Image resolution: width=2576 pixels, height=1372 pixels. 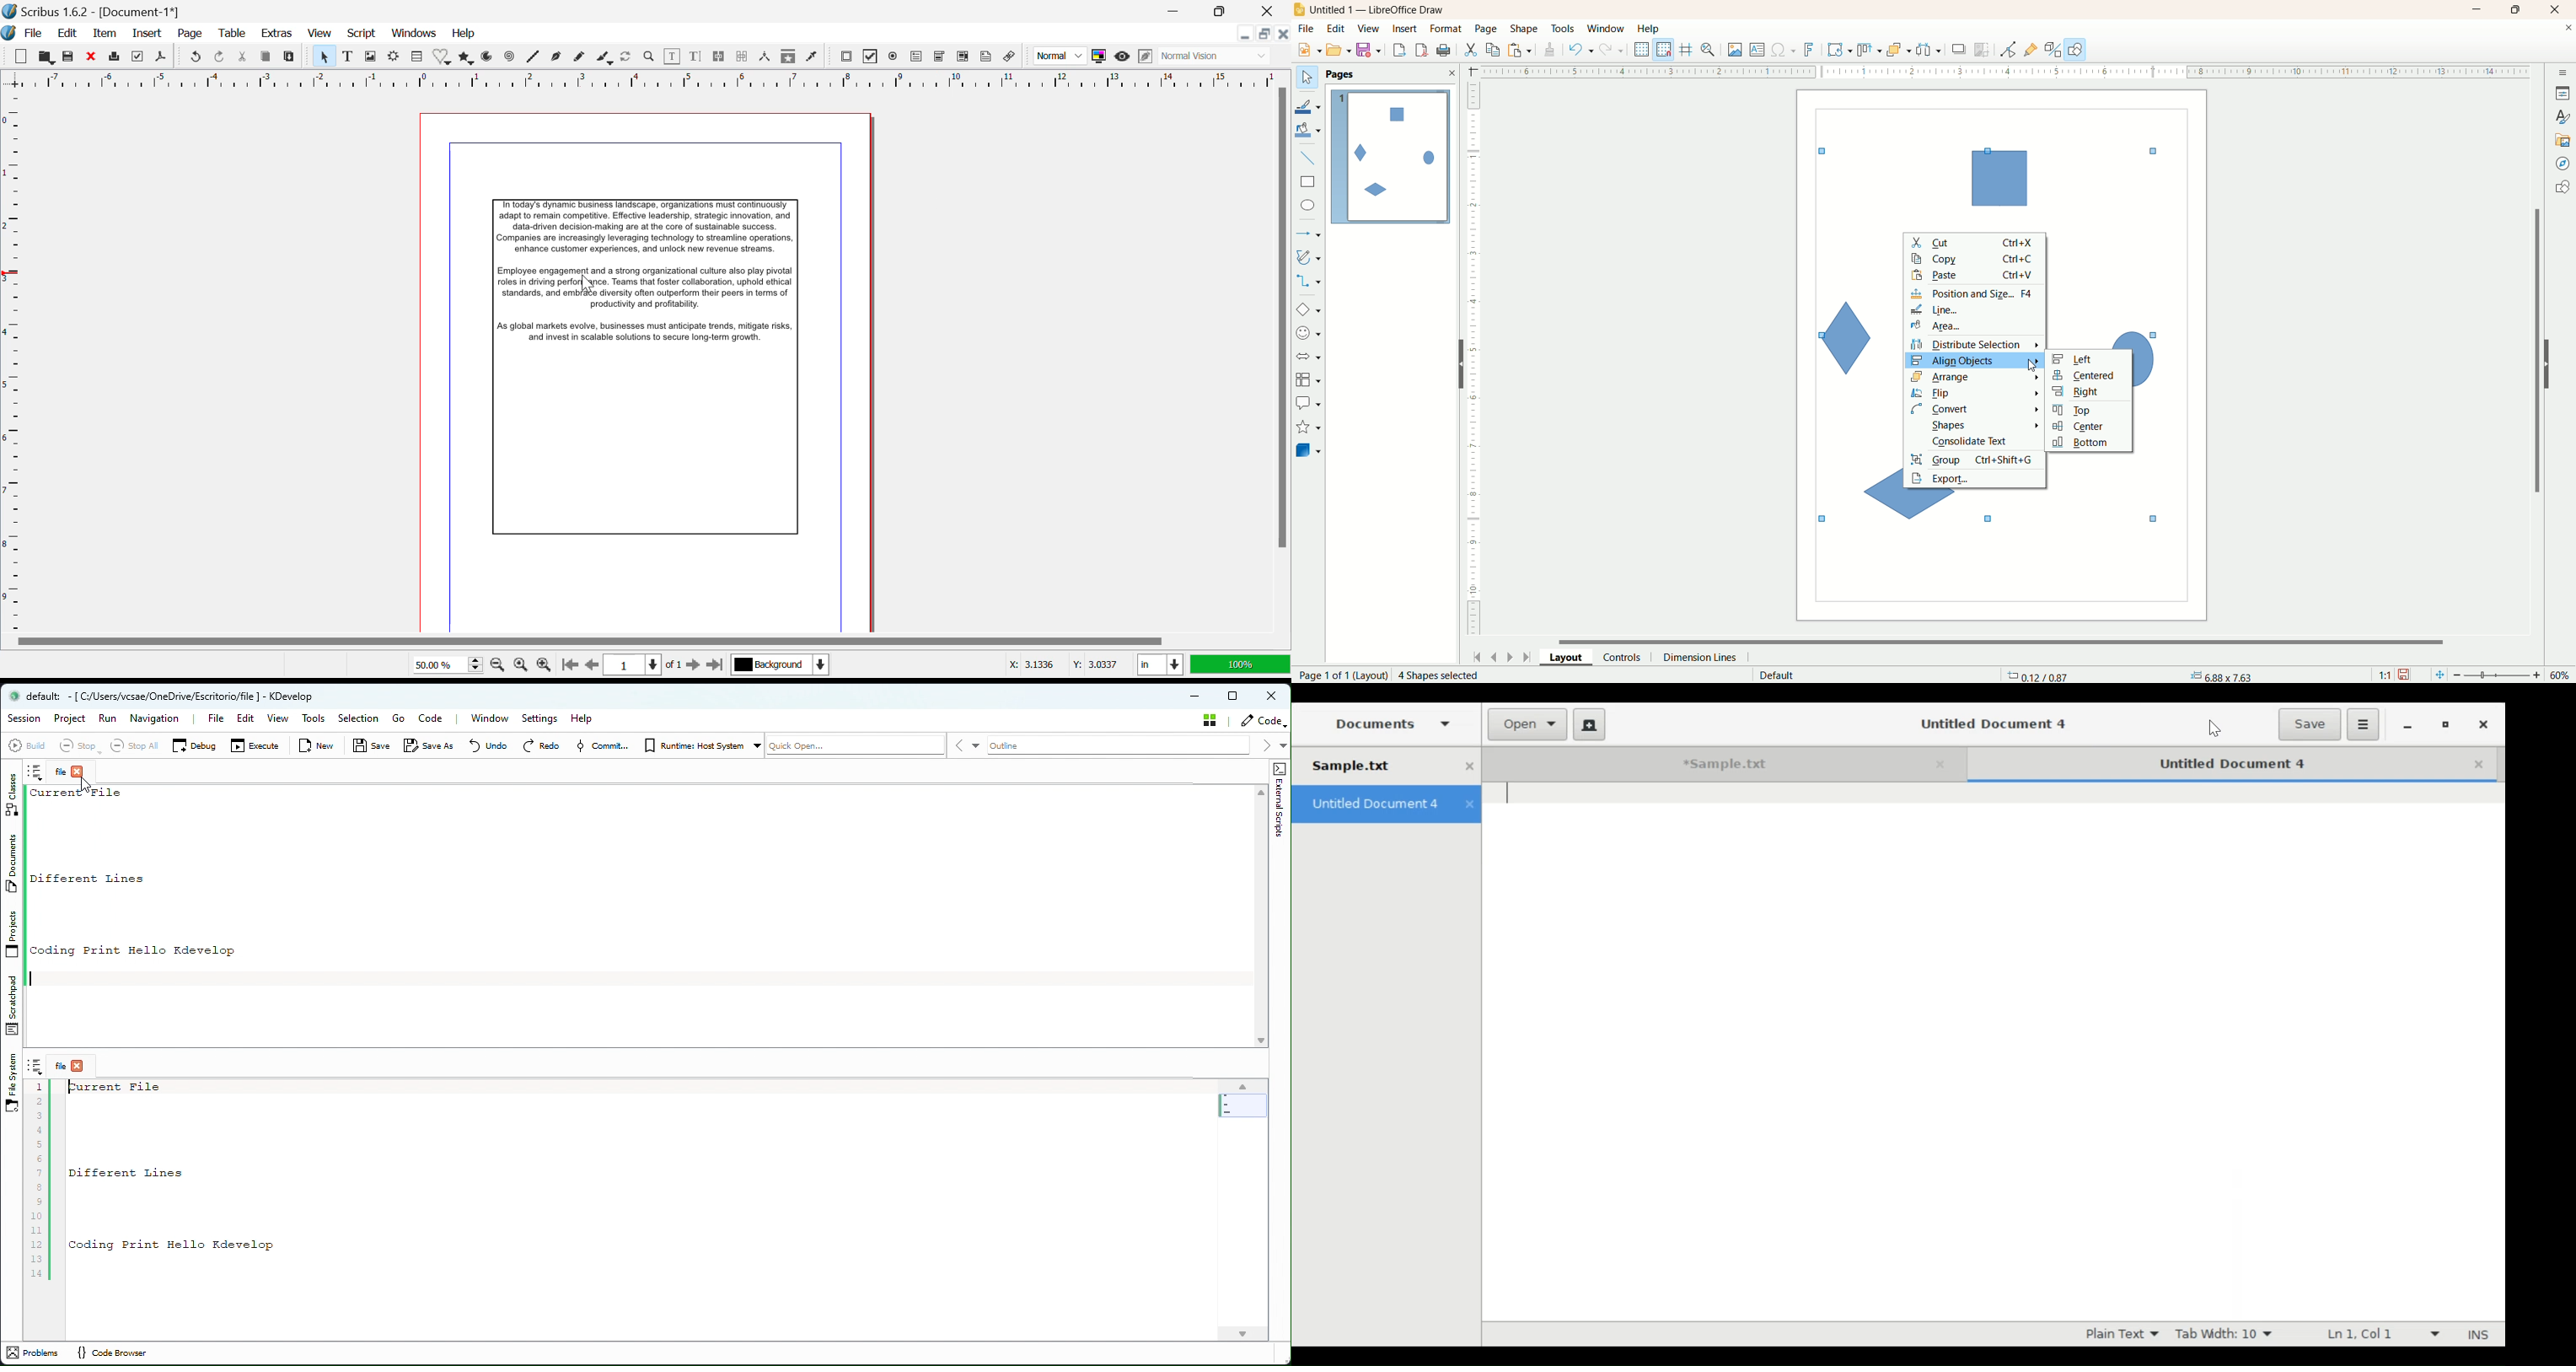 I want to click on area, so click(x=1973, y=327).